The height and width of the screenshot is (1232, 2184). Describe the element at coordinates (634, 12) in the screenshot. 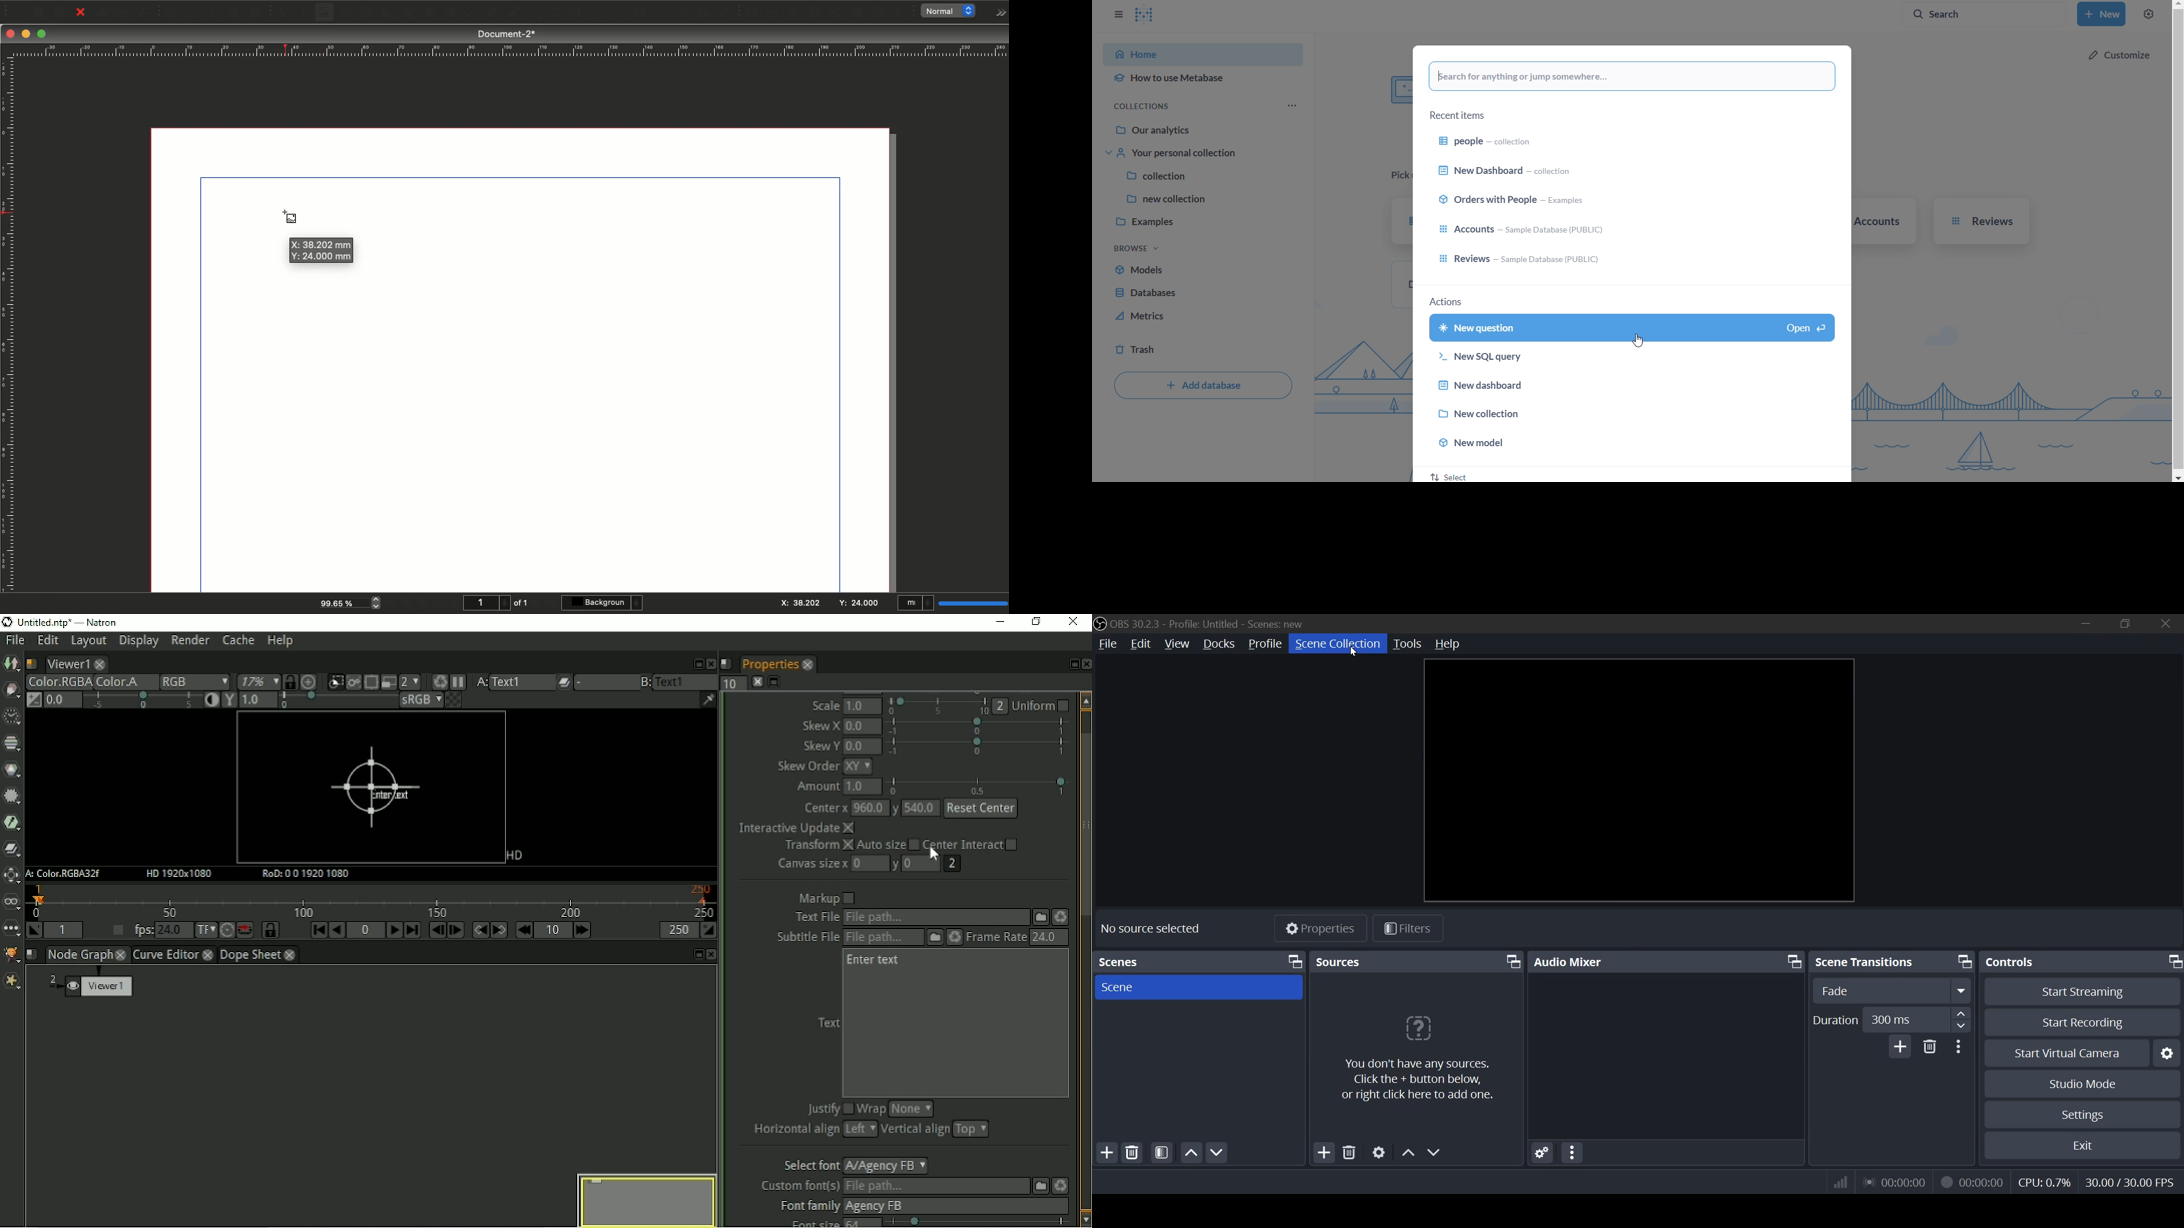

I see `Link text frames` at that location.